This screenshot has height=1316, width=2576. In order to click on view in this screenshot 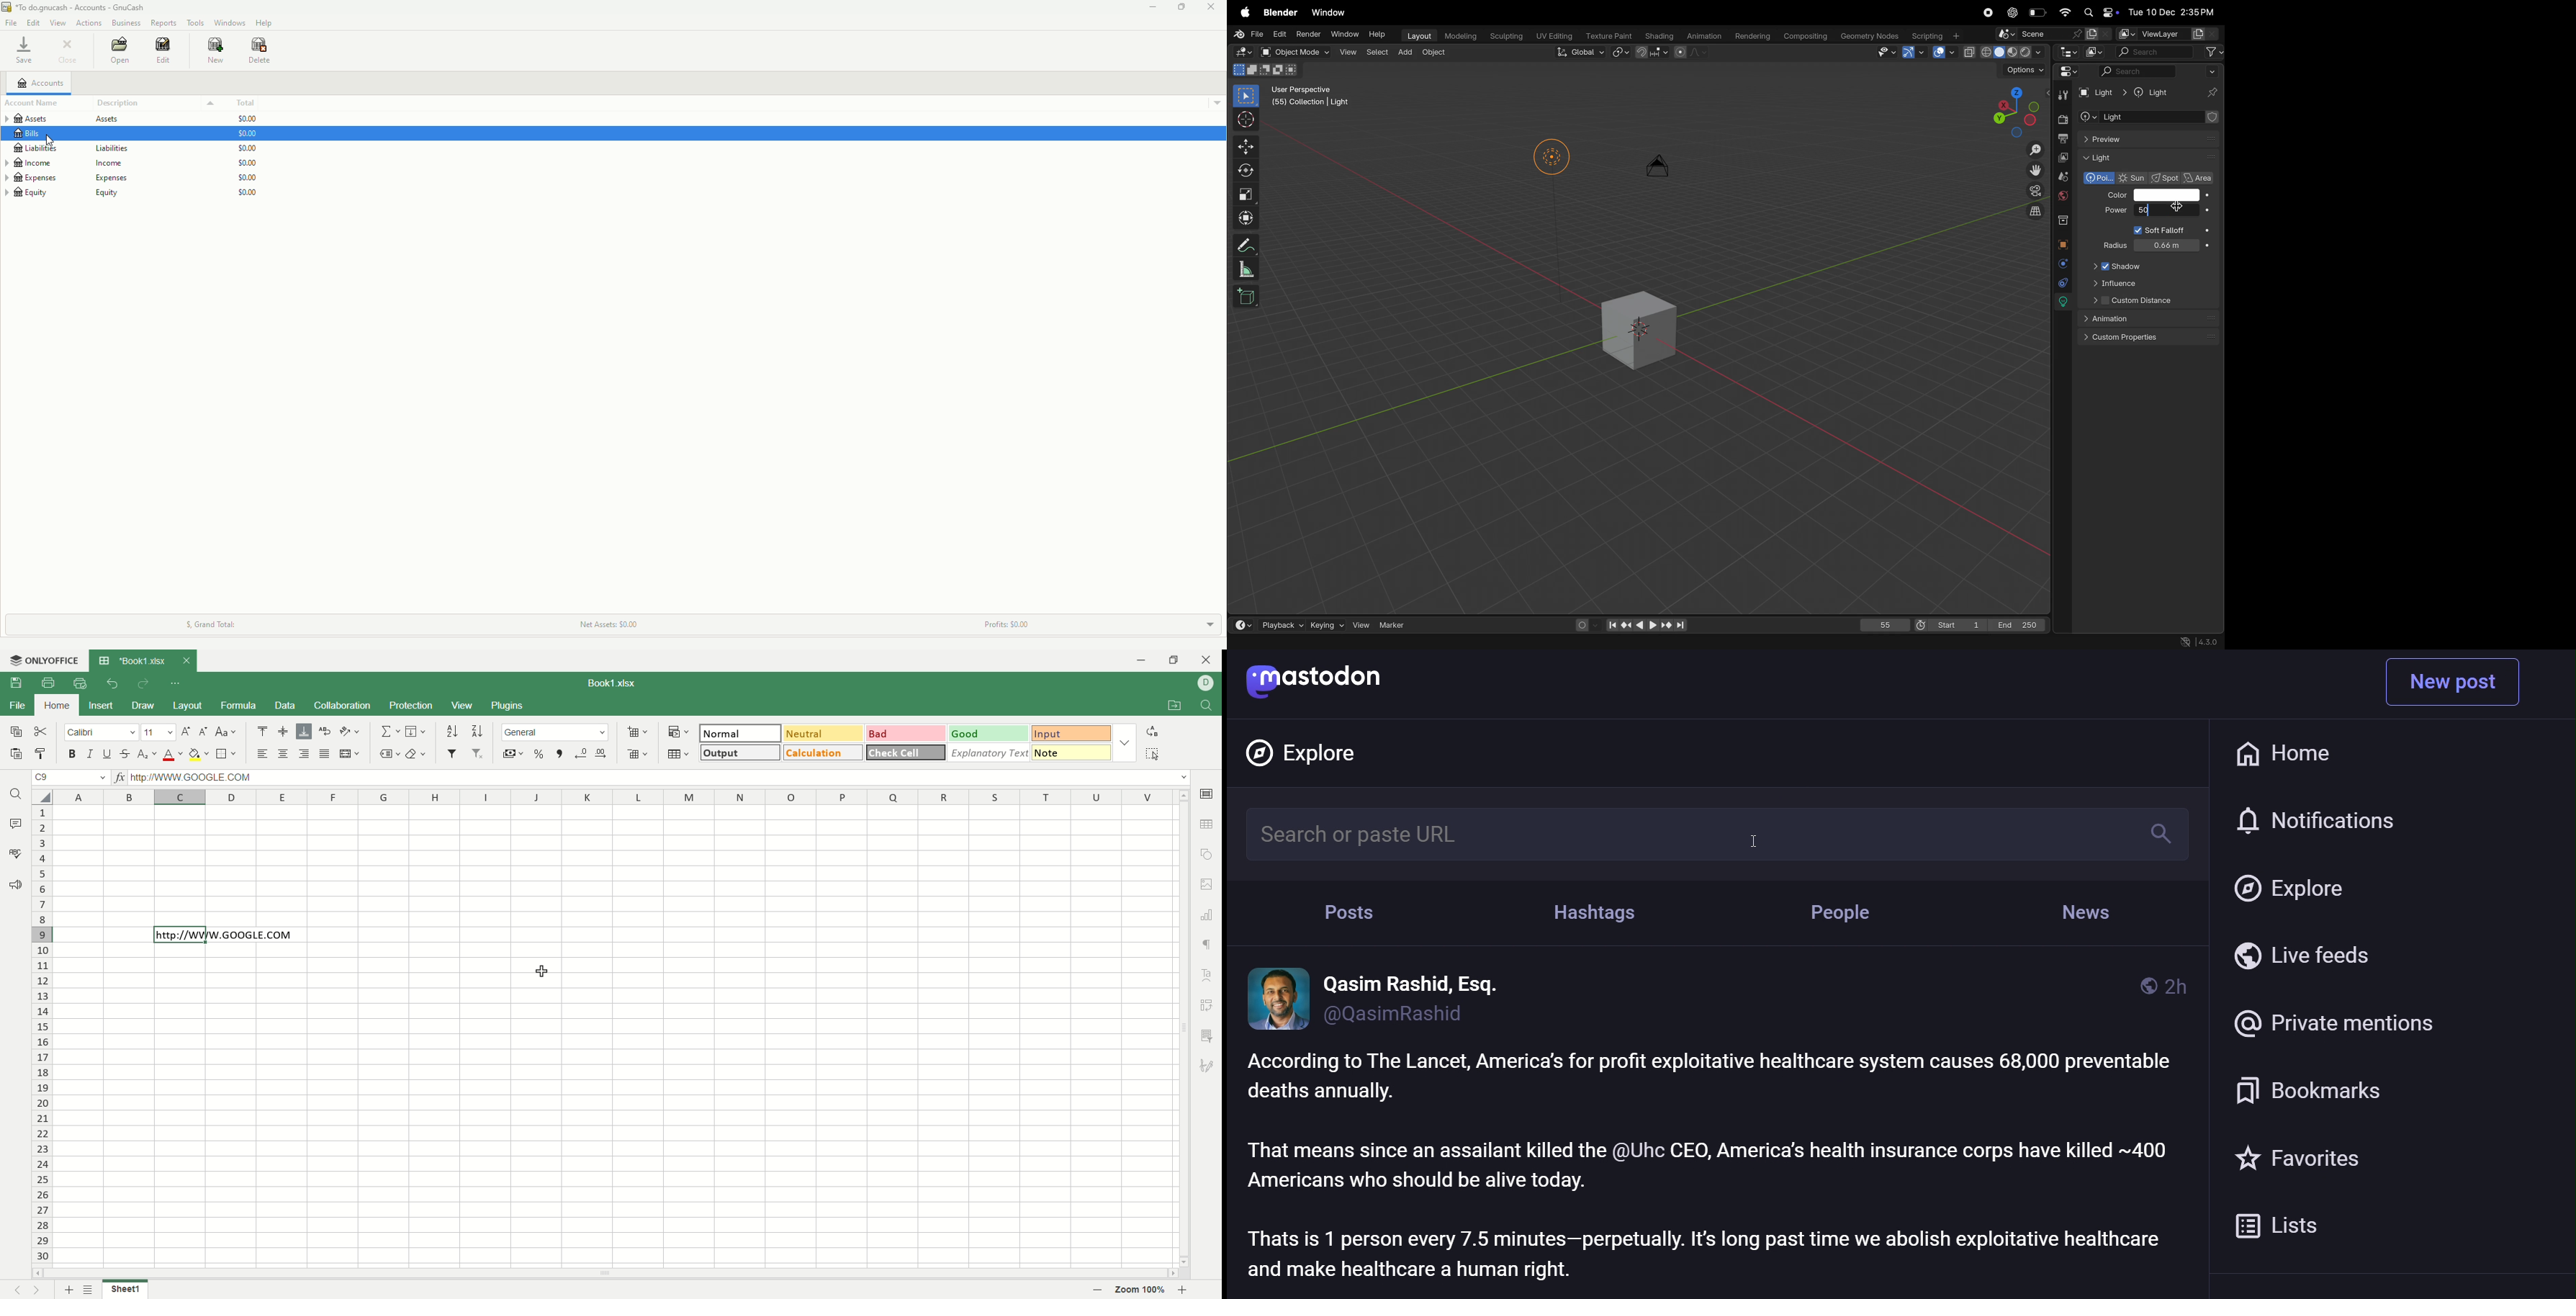, I will do `click(1347, 53)`.